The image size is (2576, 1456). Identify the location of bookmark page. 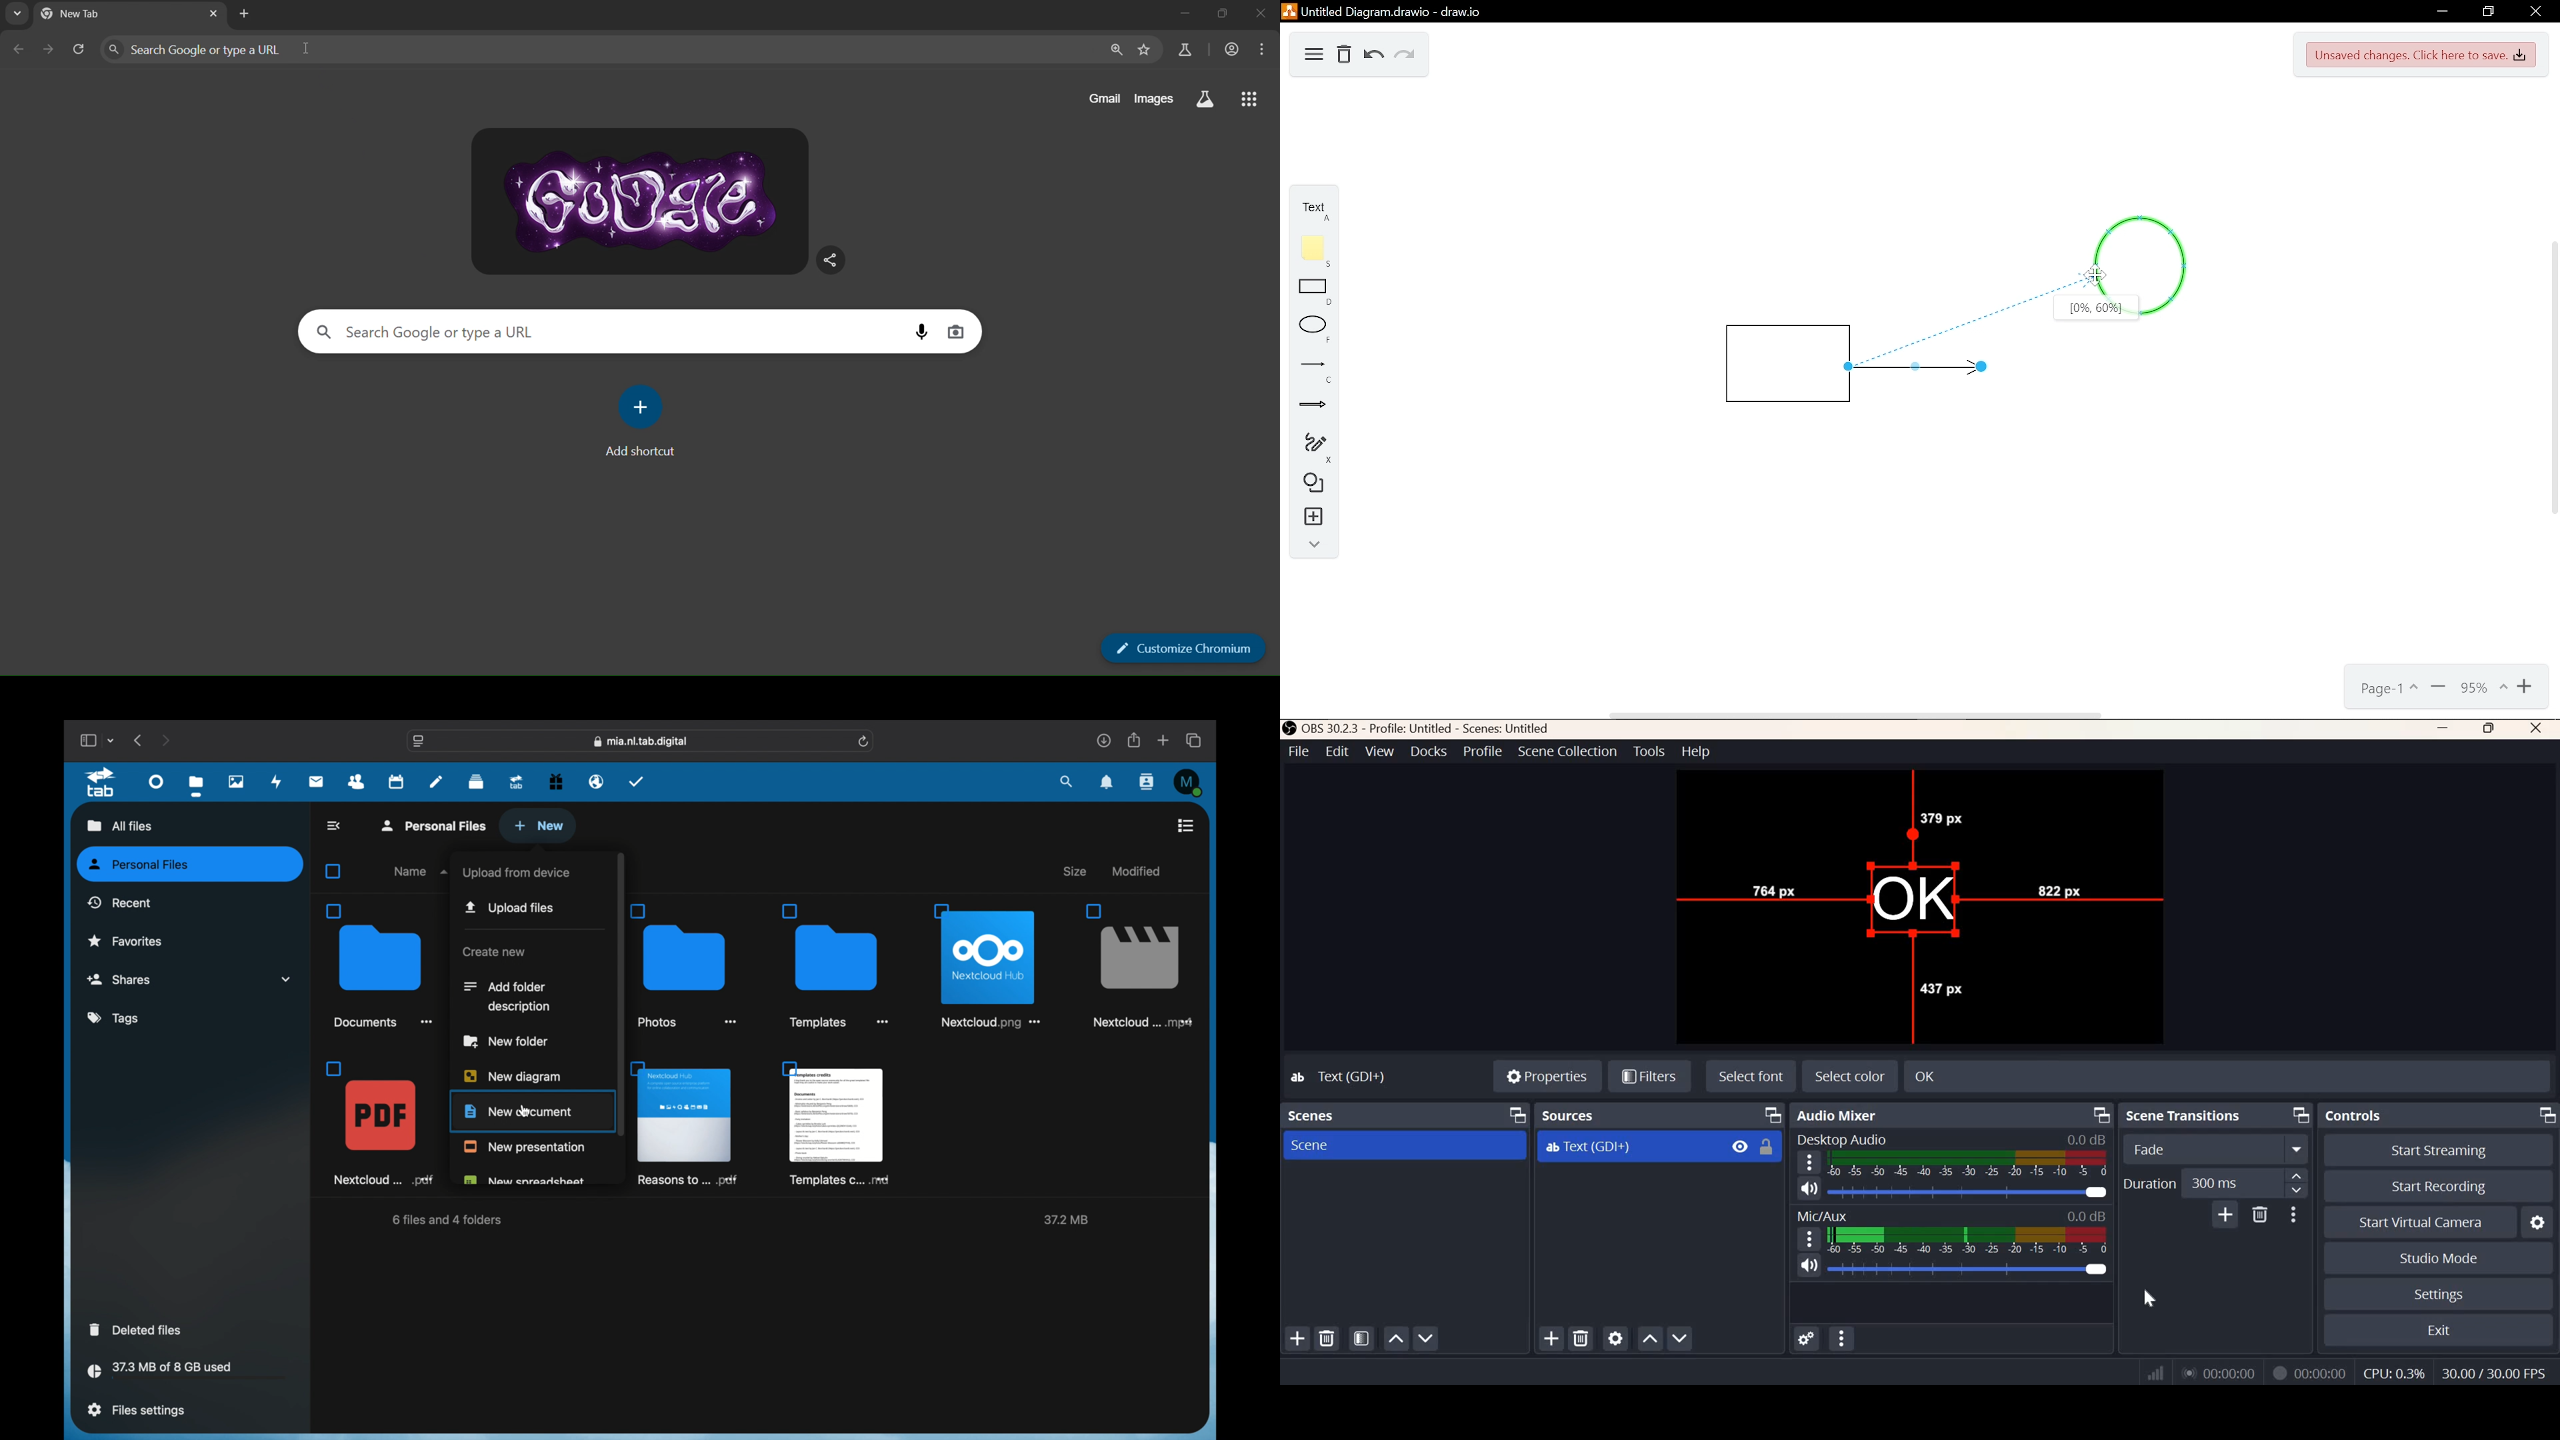
(1143, 50).